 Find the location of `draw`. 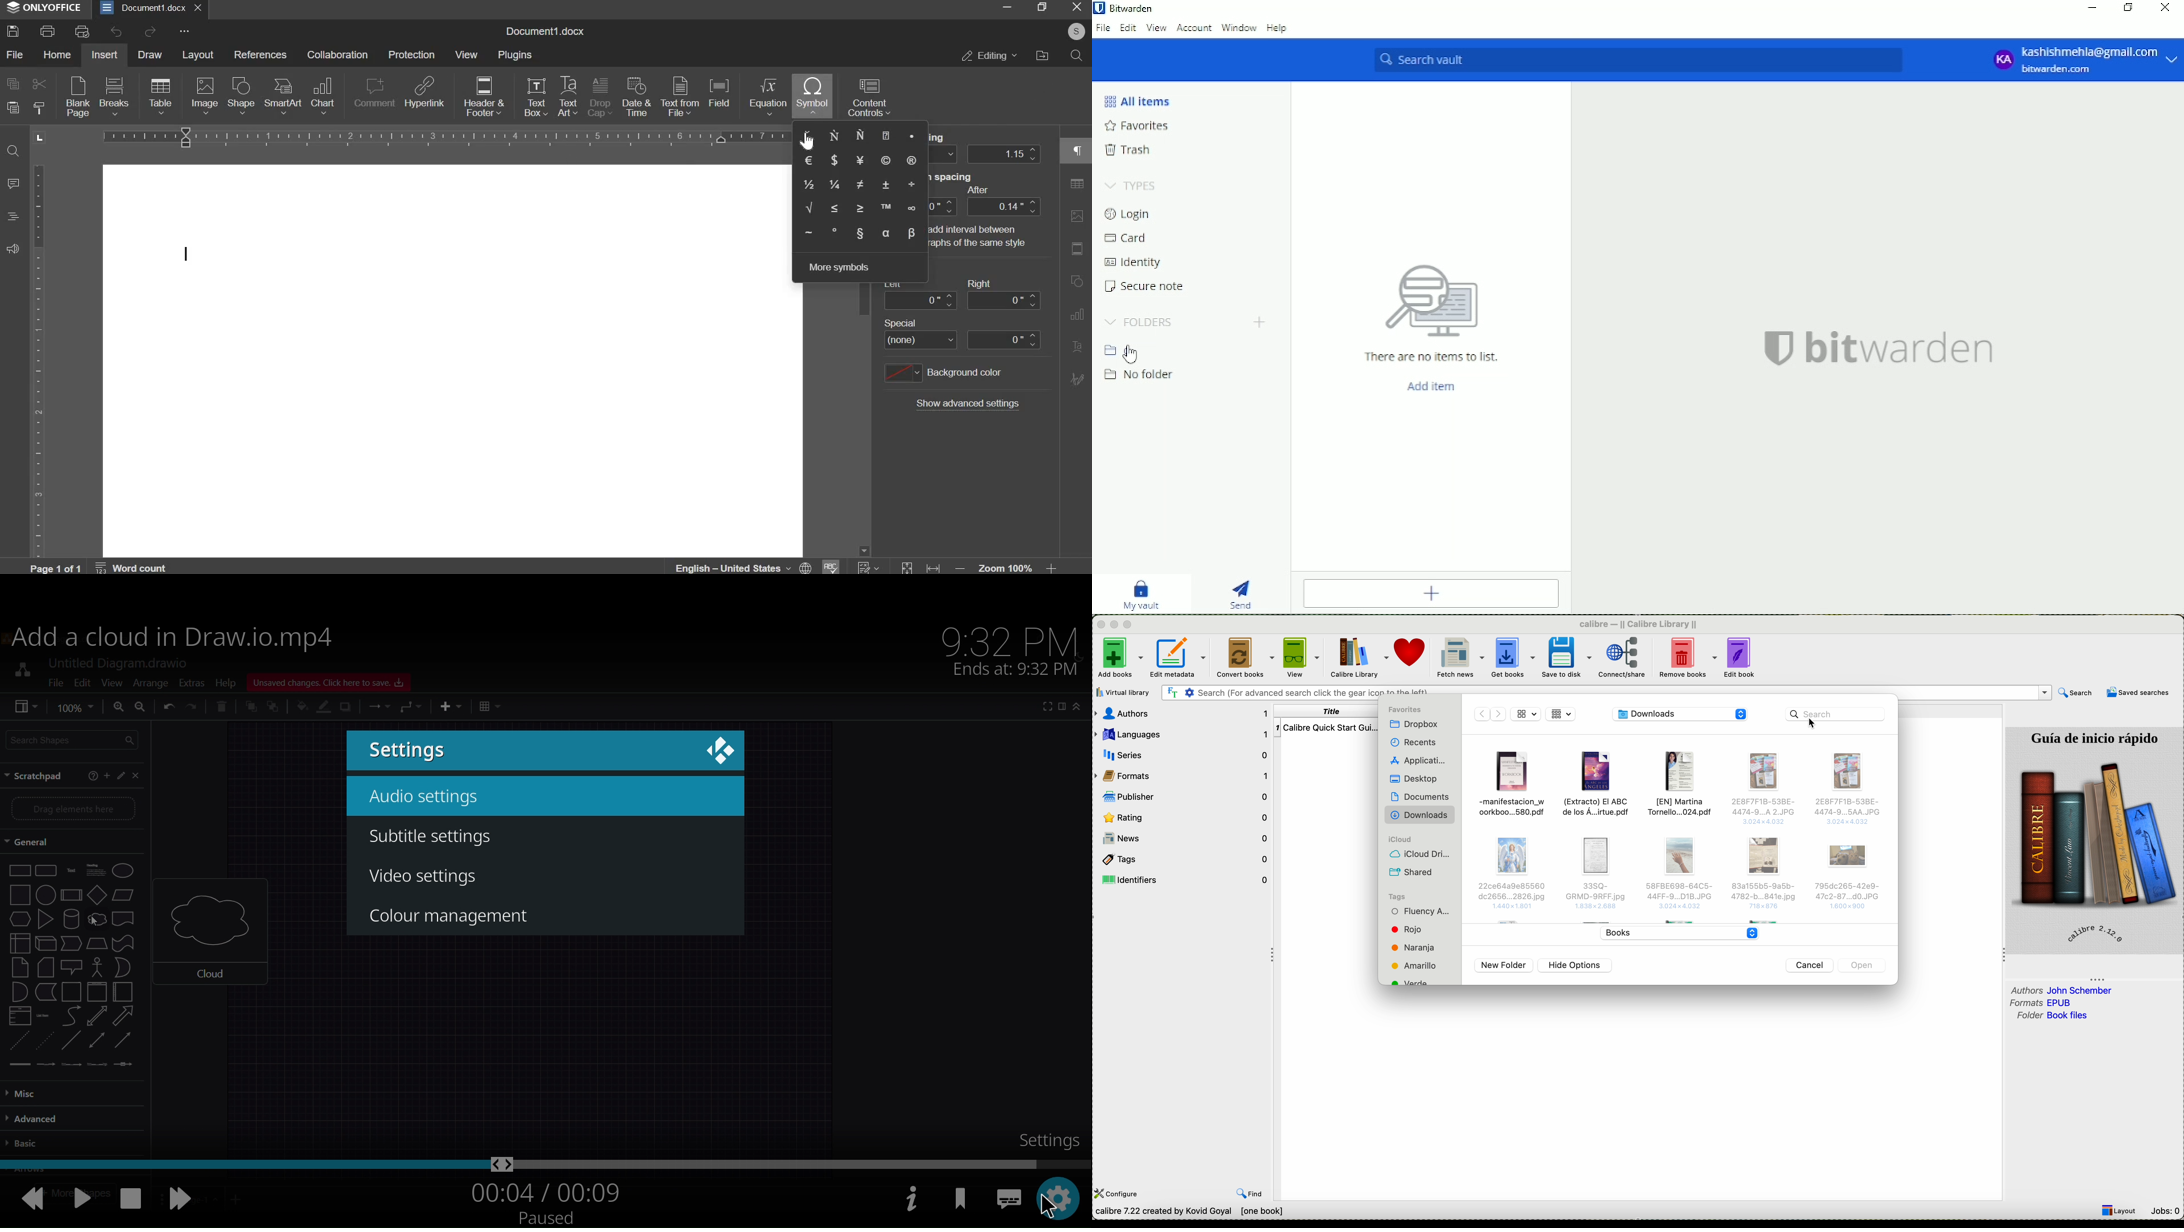

draw is located at coordinates (150, 54).